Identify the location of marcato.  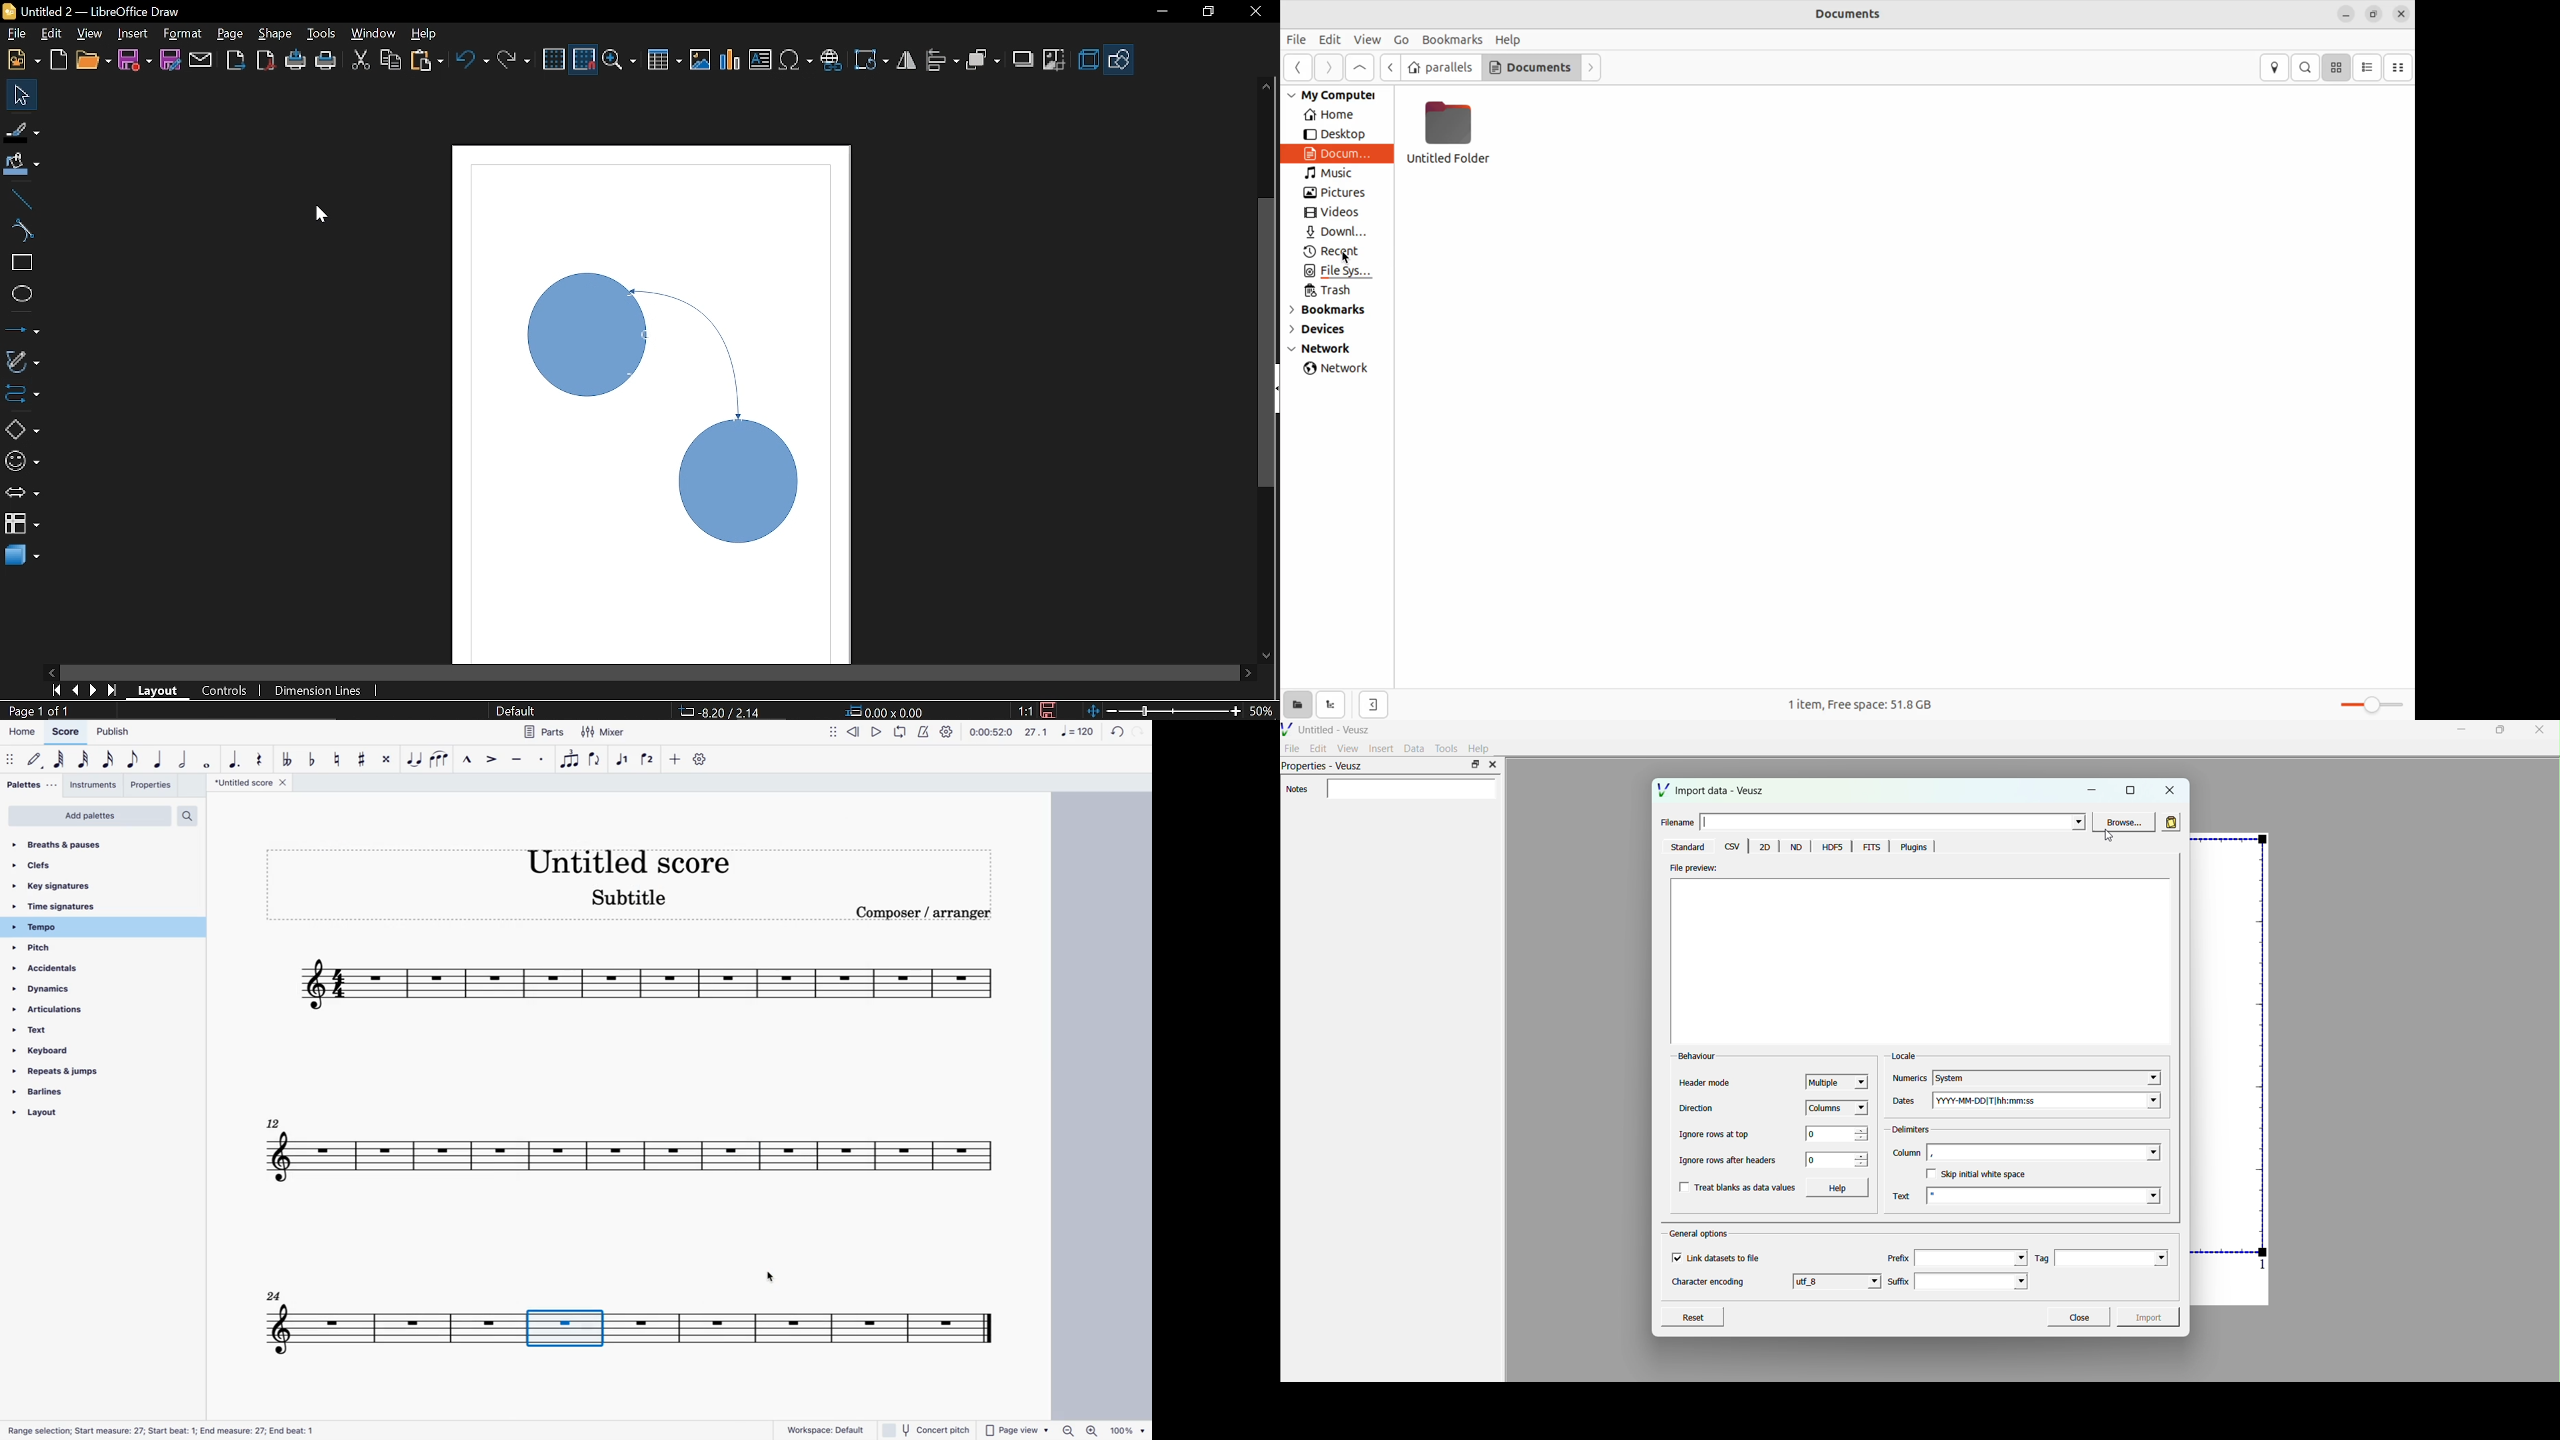
(468, 760).